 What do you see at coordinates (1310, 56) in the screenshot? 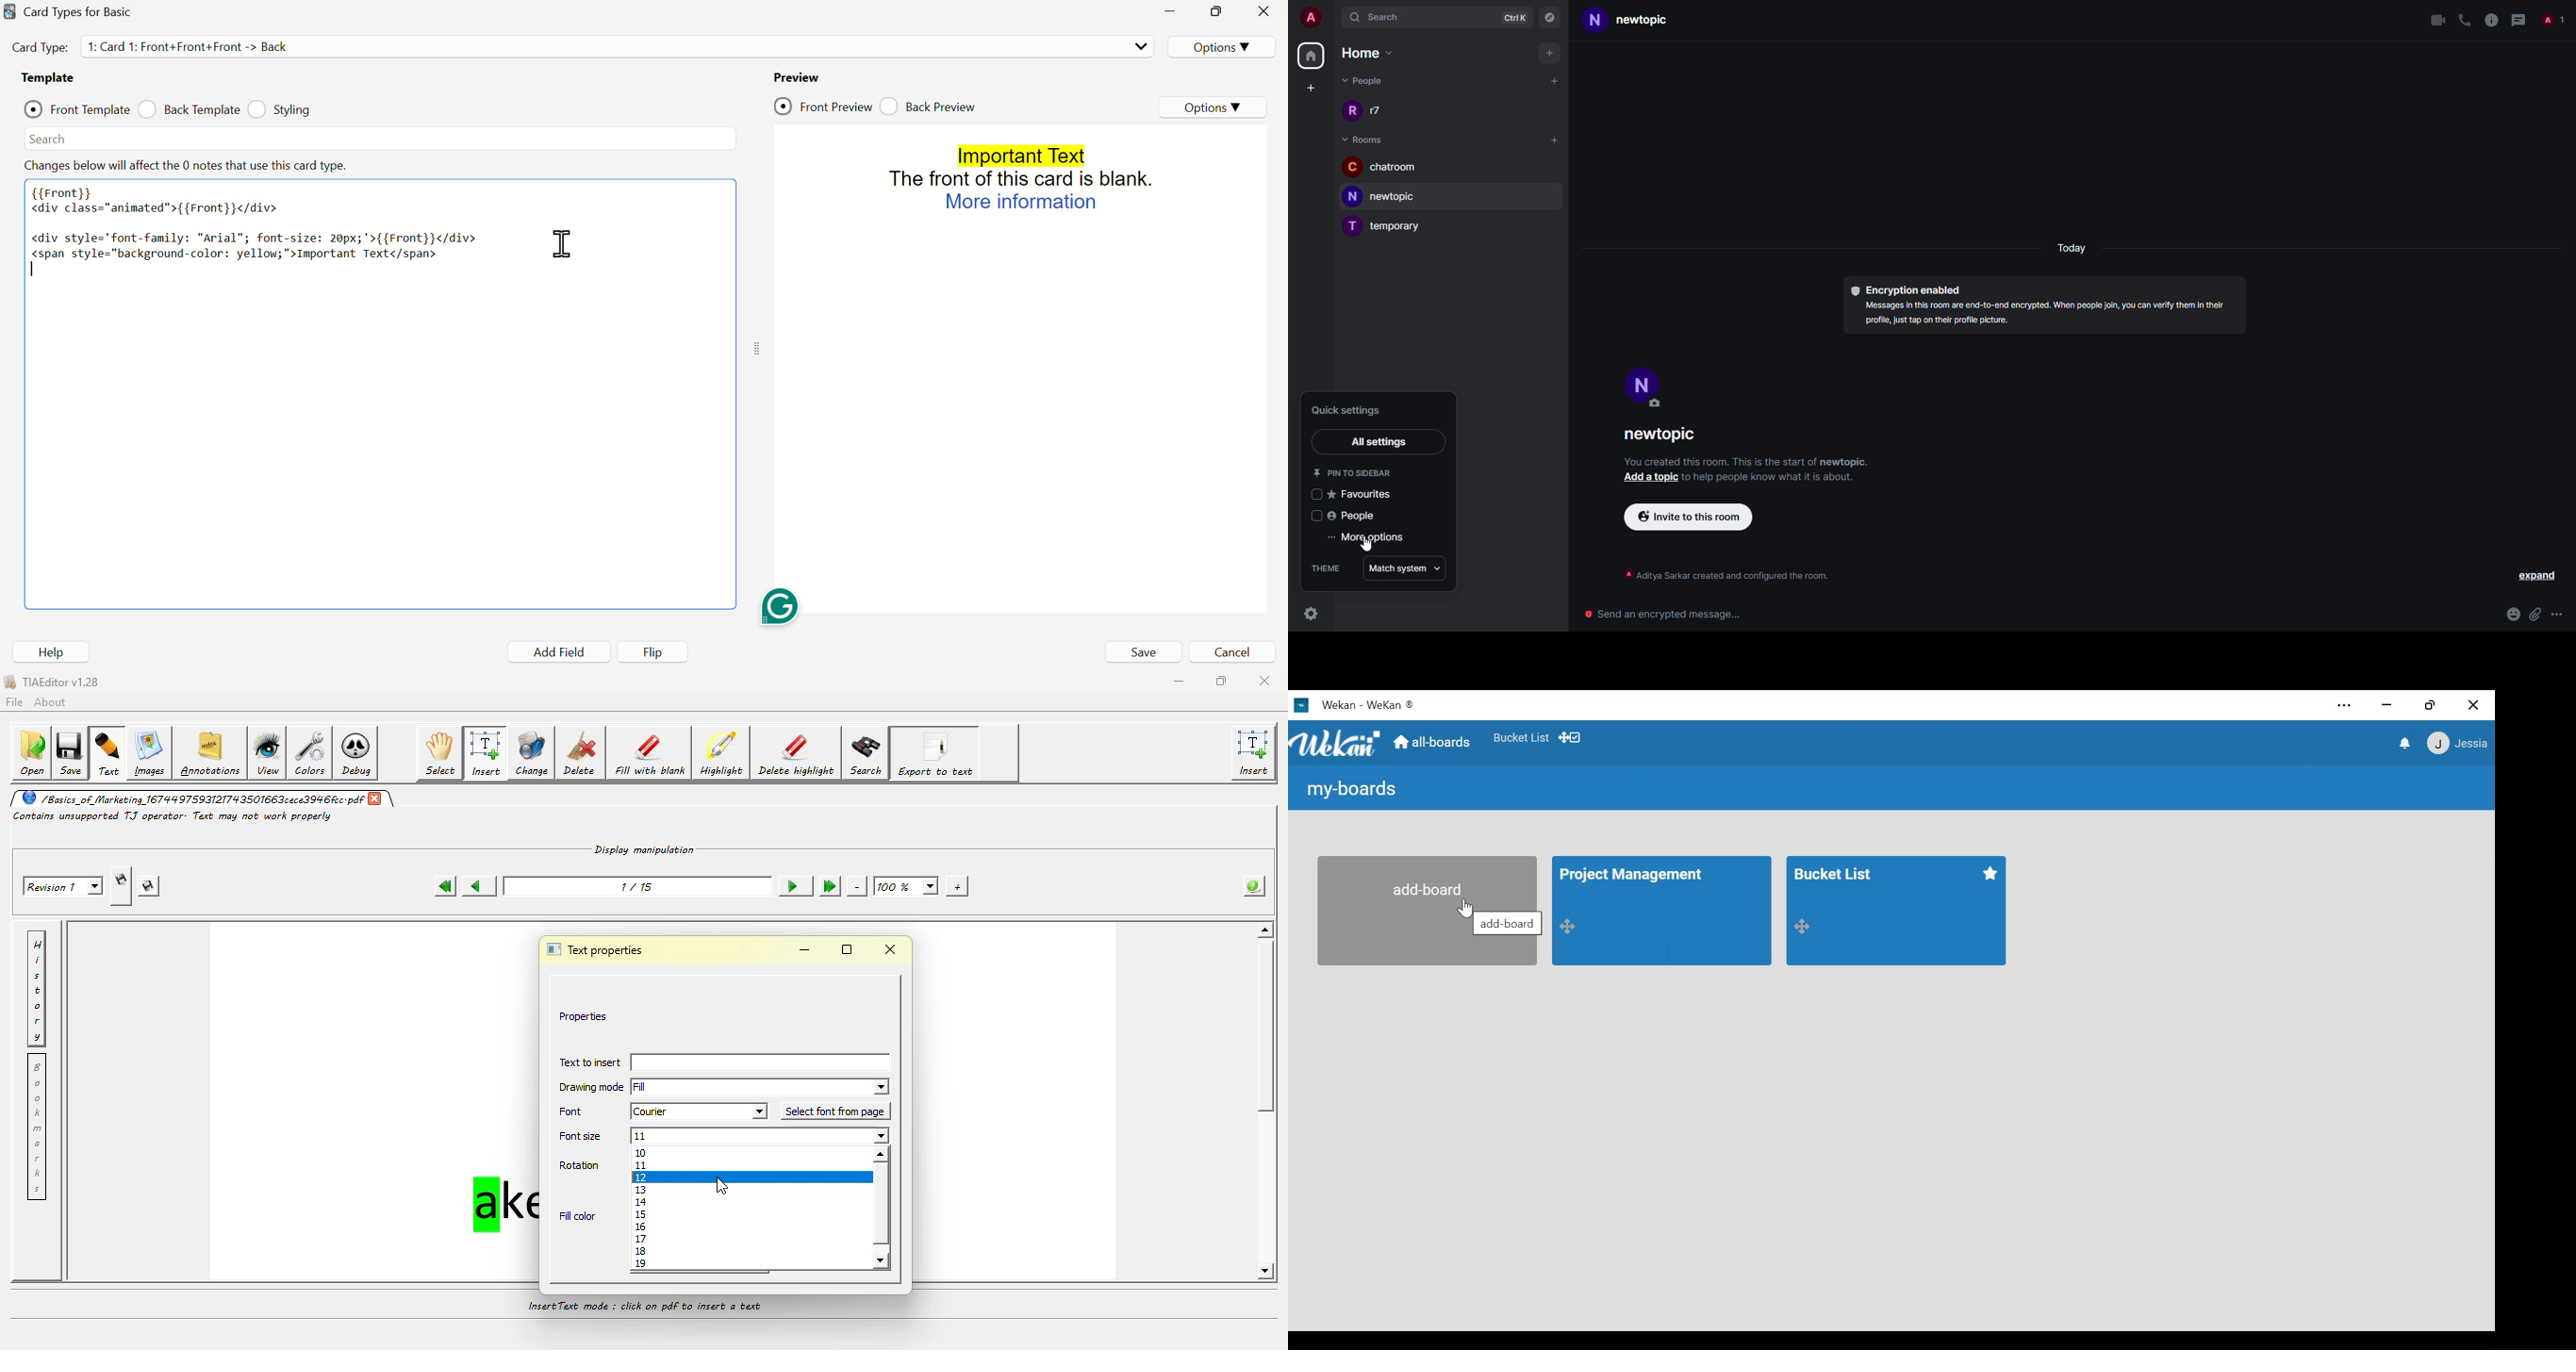
I see `home` at bounding box center [1310, 56].